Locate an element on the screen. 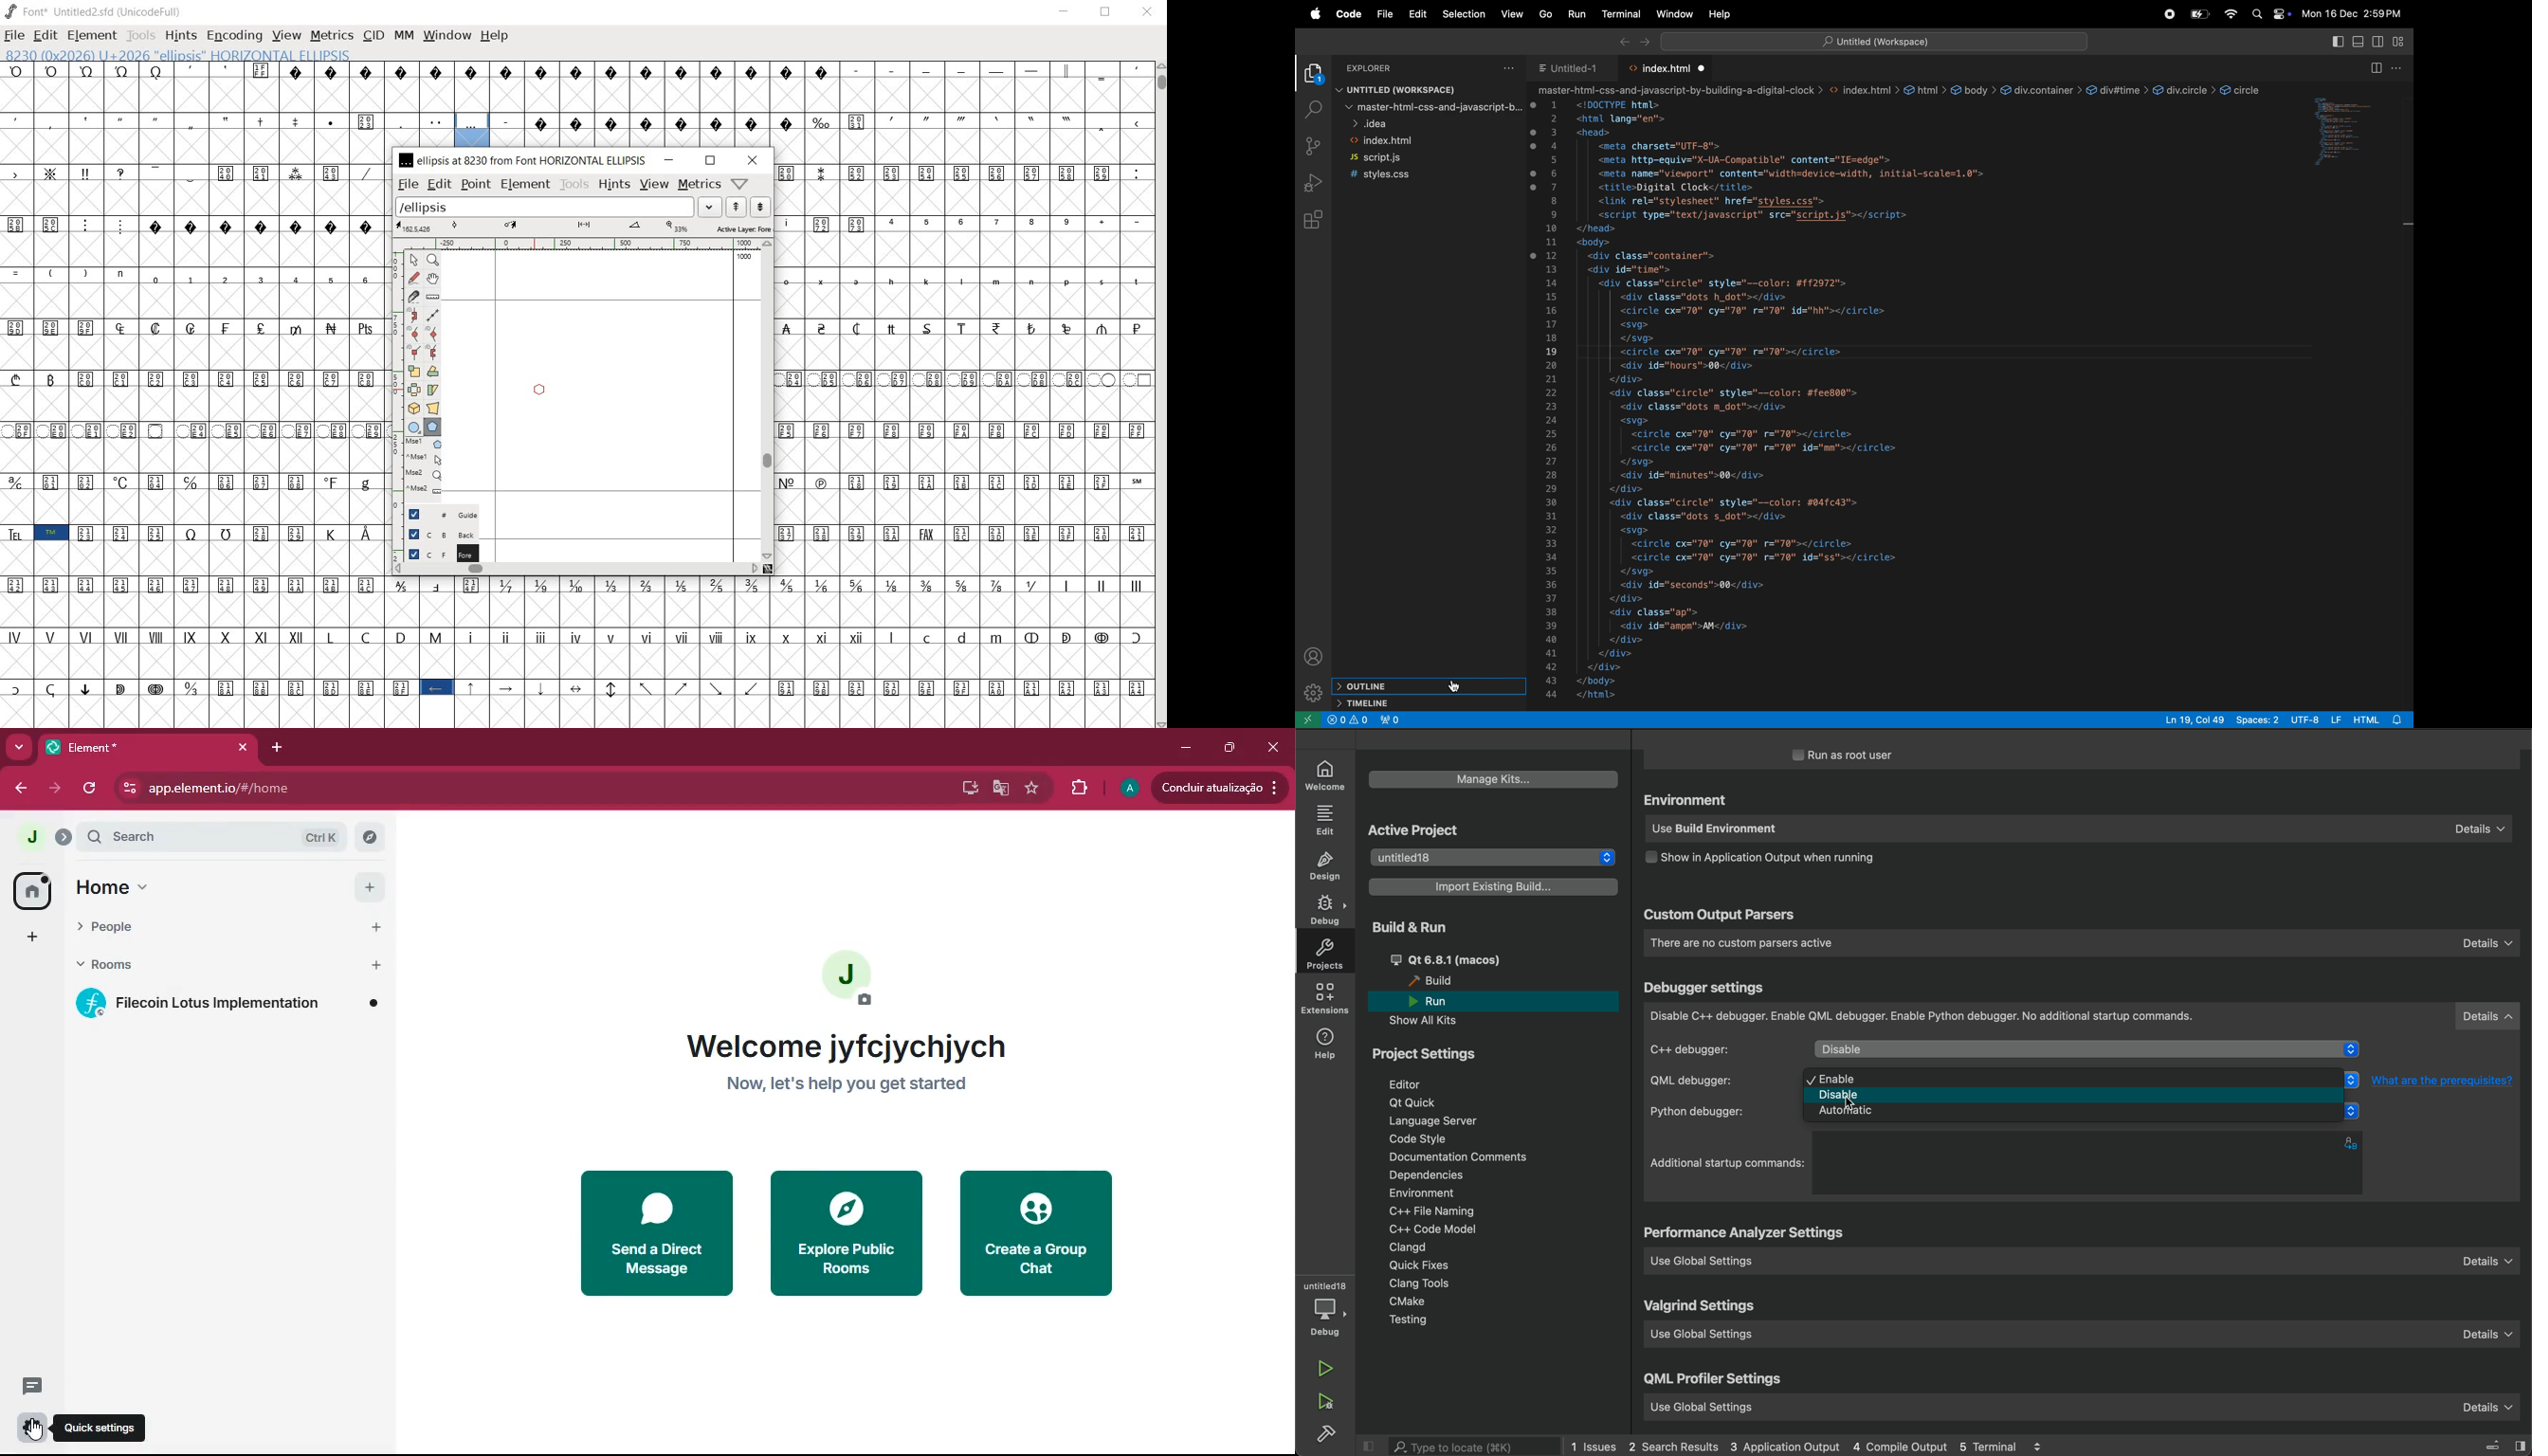  Add room is located at coordinates (377, 965).